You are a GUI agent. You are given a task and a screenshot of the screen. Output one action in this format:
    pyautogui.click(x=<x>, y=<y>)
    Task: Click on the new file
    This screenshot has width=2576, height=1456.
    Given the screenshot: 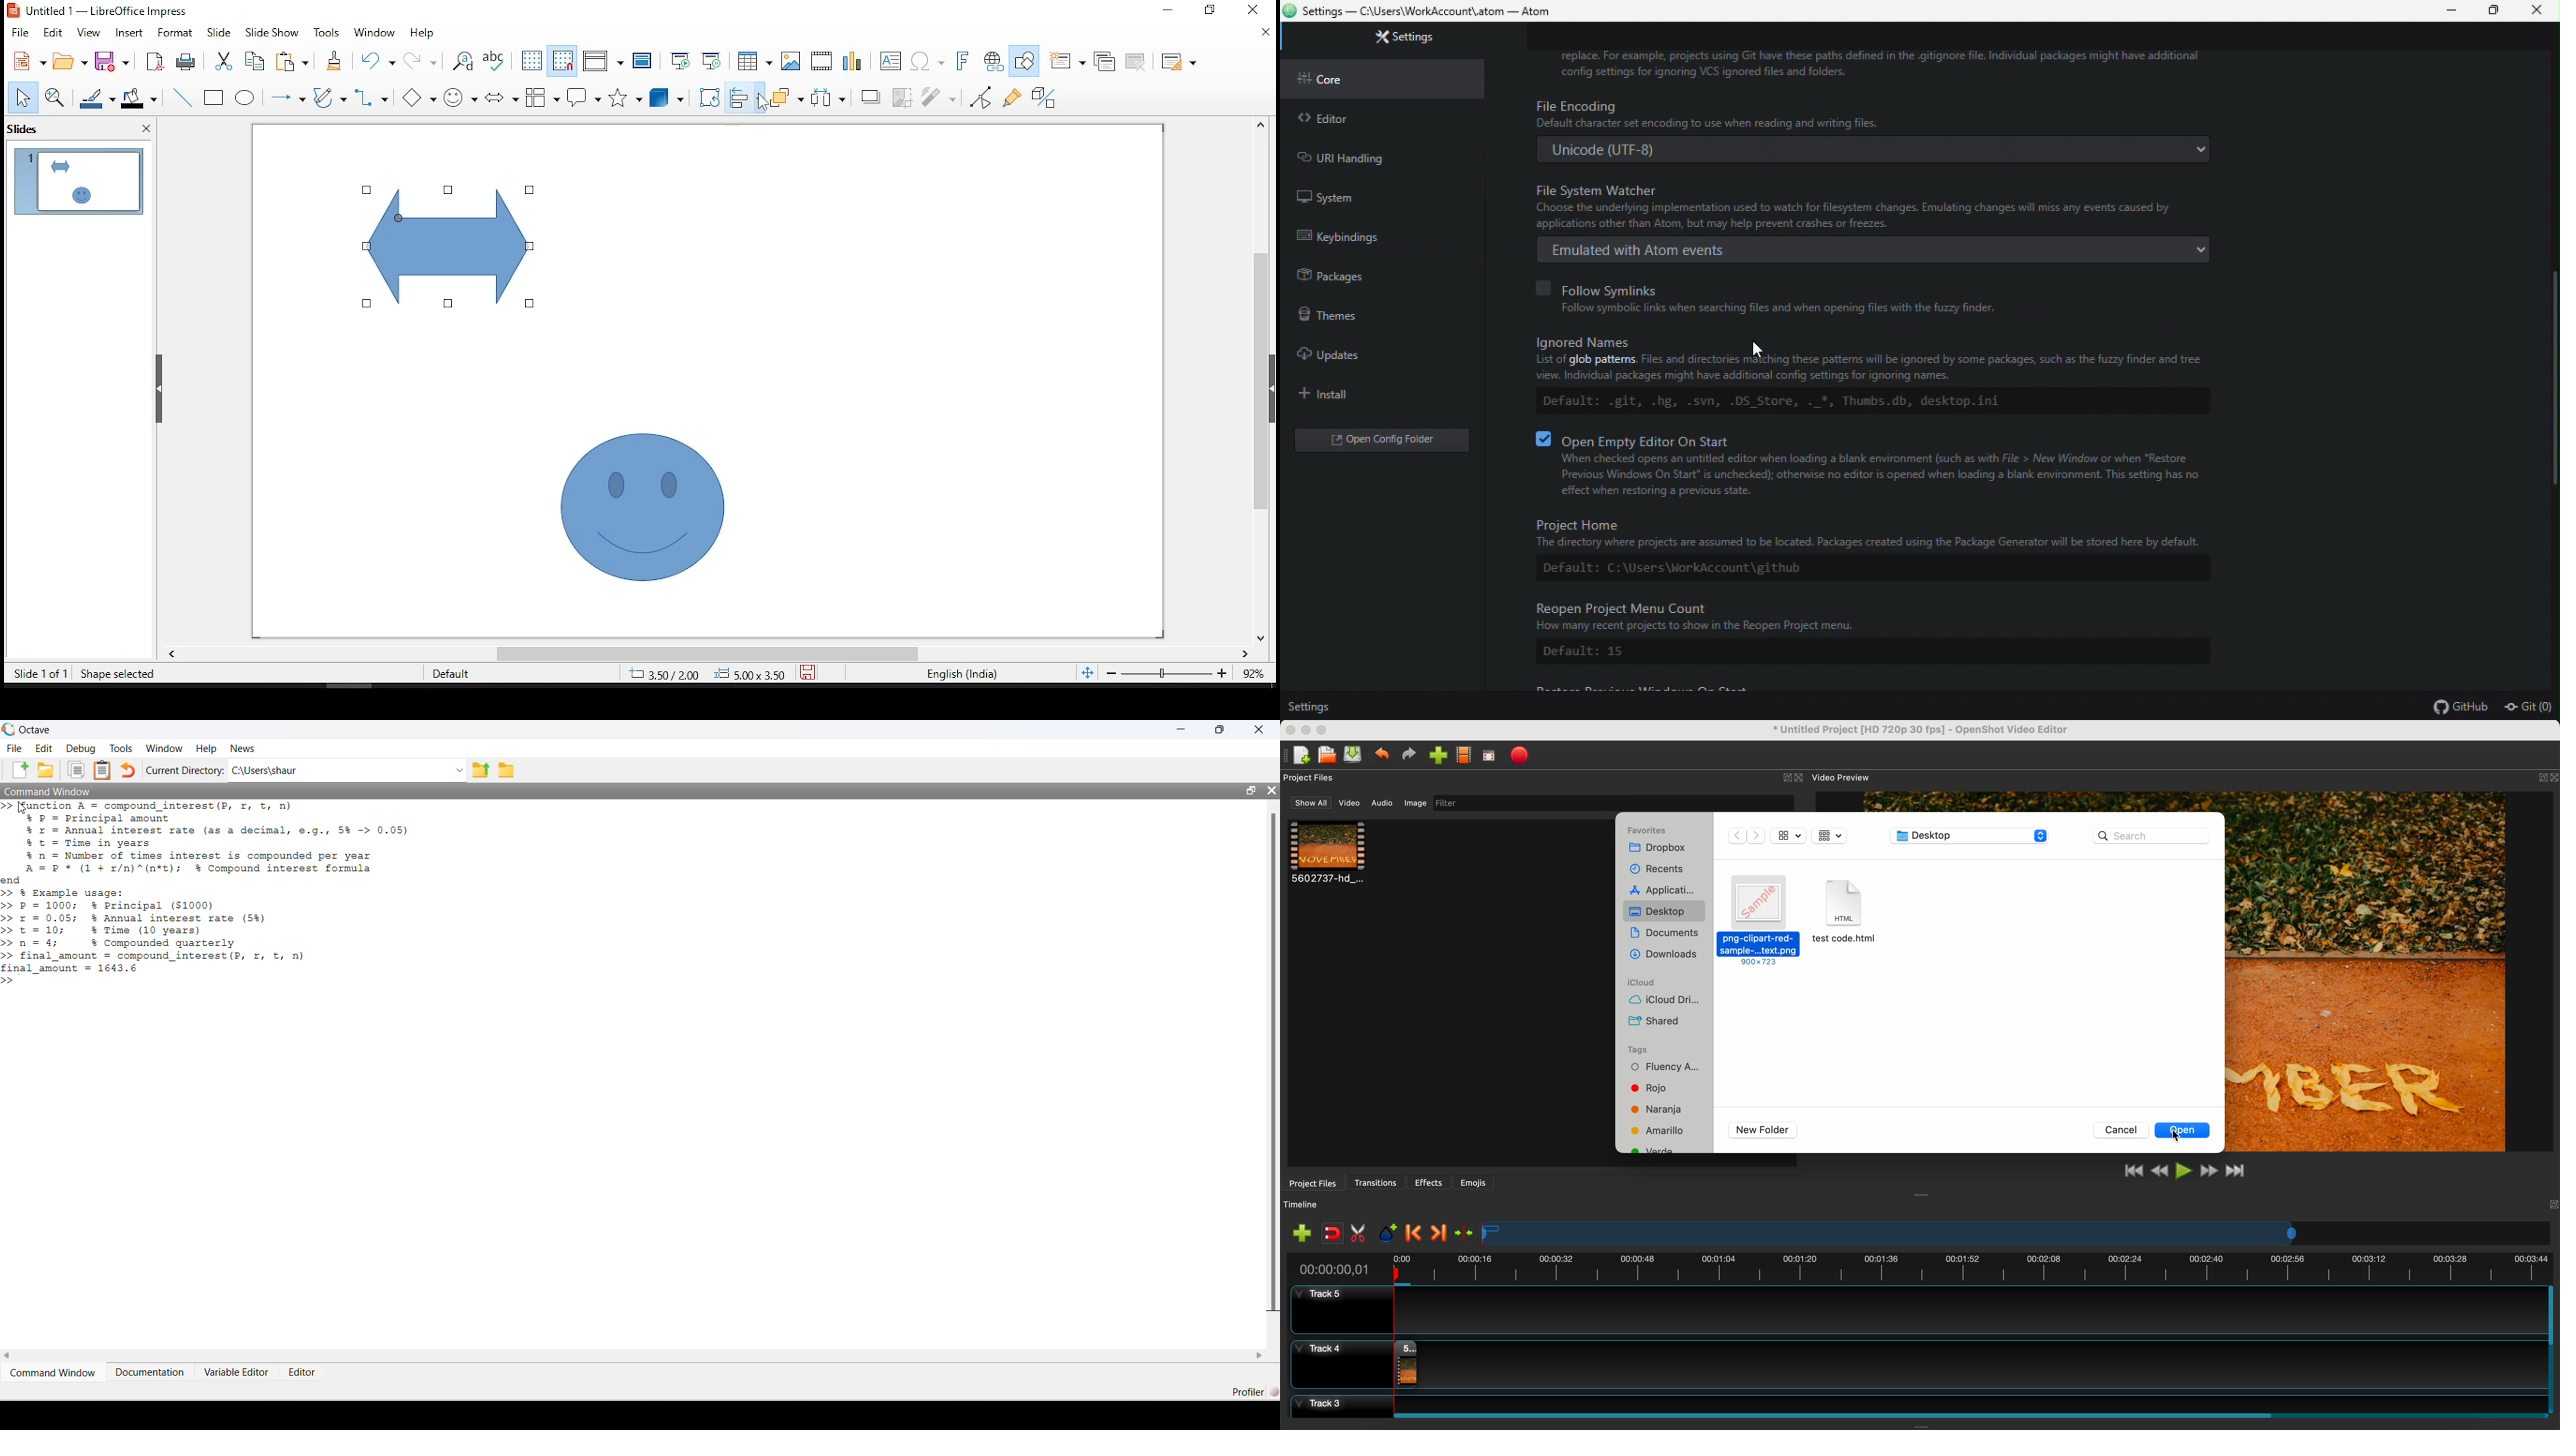 What is the action you would take?
    pyautogui.click(x=1298, y=755)
    